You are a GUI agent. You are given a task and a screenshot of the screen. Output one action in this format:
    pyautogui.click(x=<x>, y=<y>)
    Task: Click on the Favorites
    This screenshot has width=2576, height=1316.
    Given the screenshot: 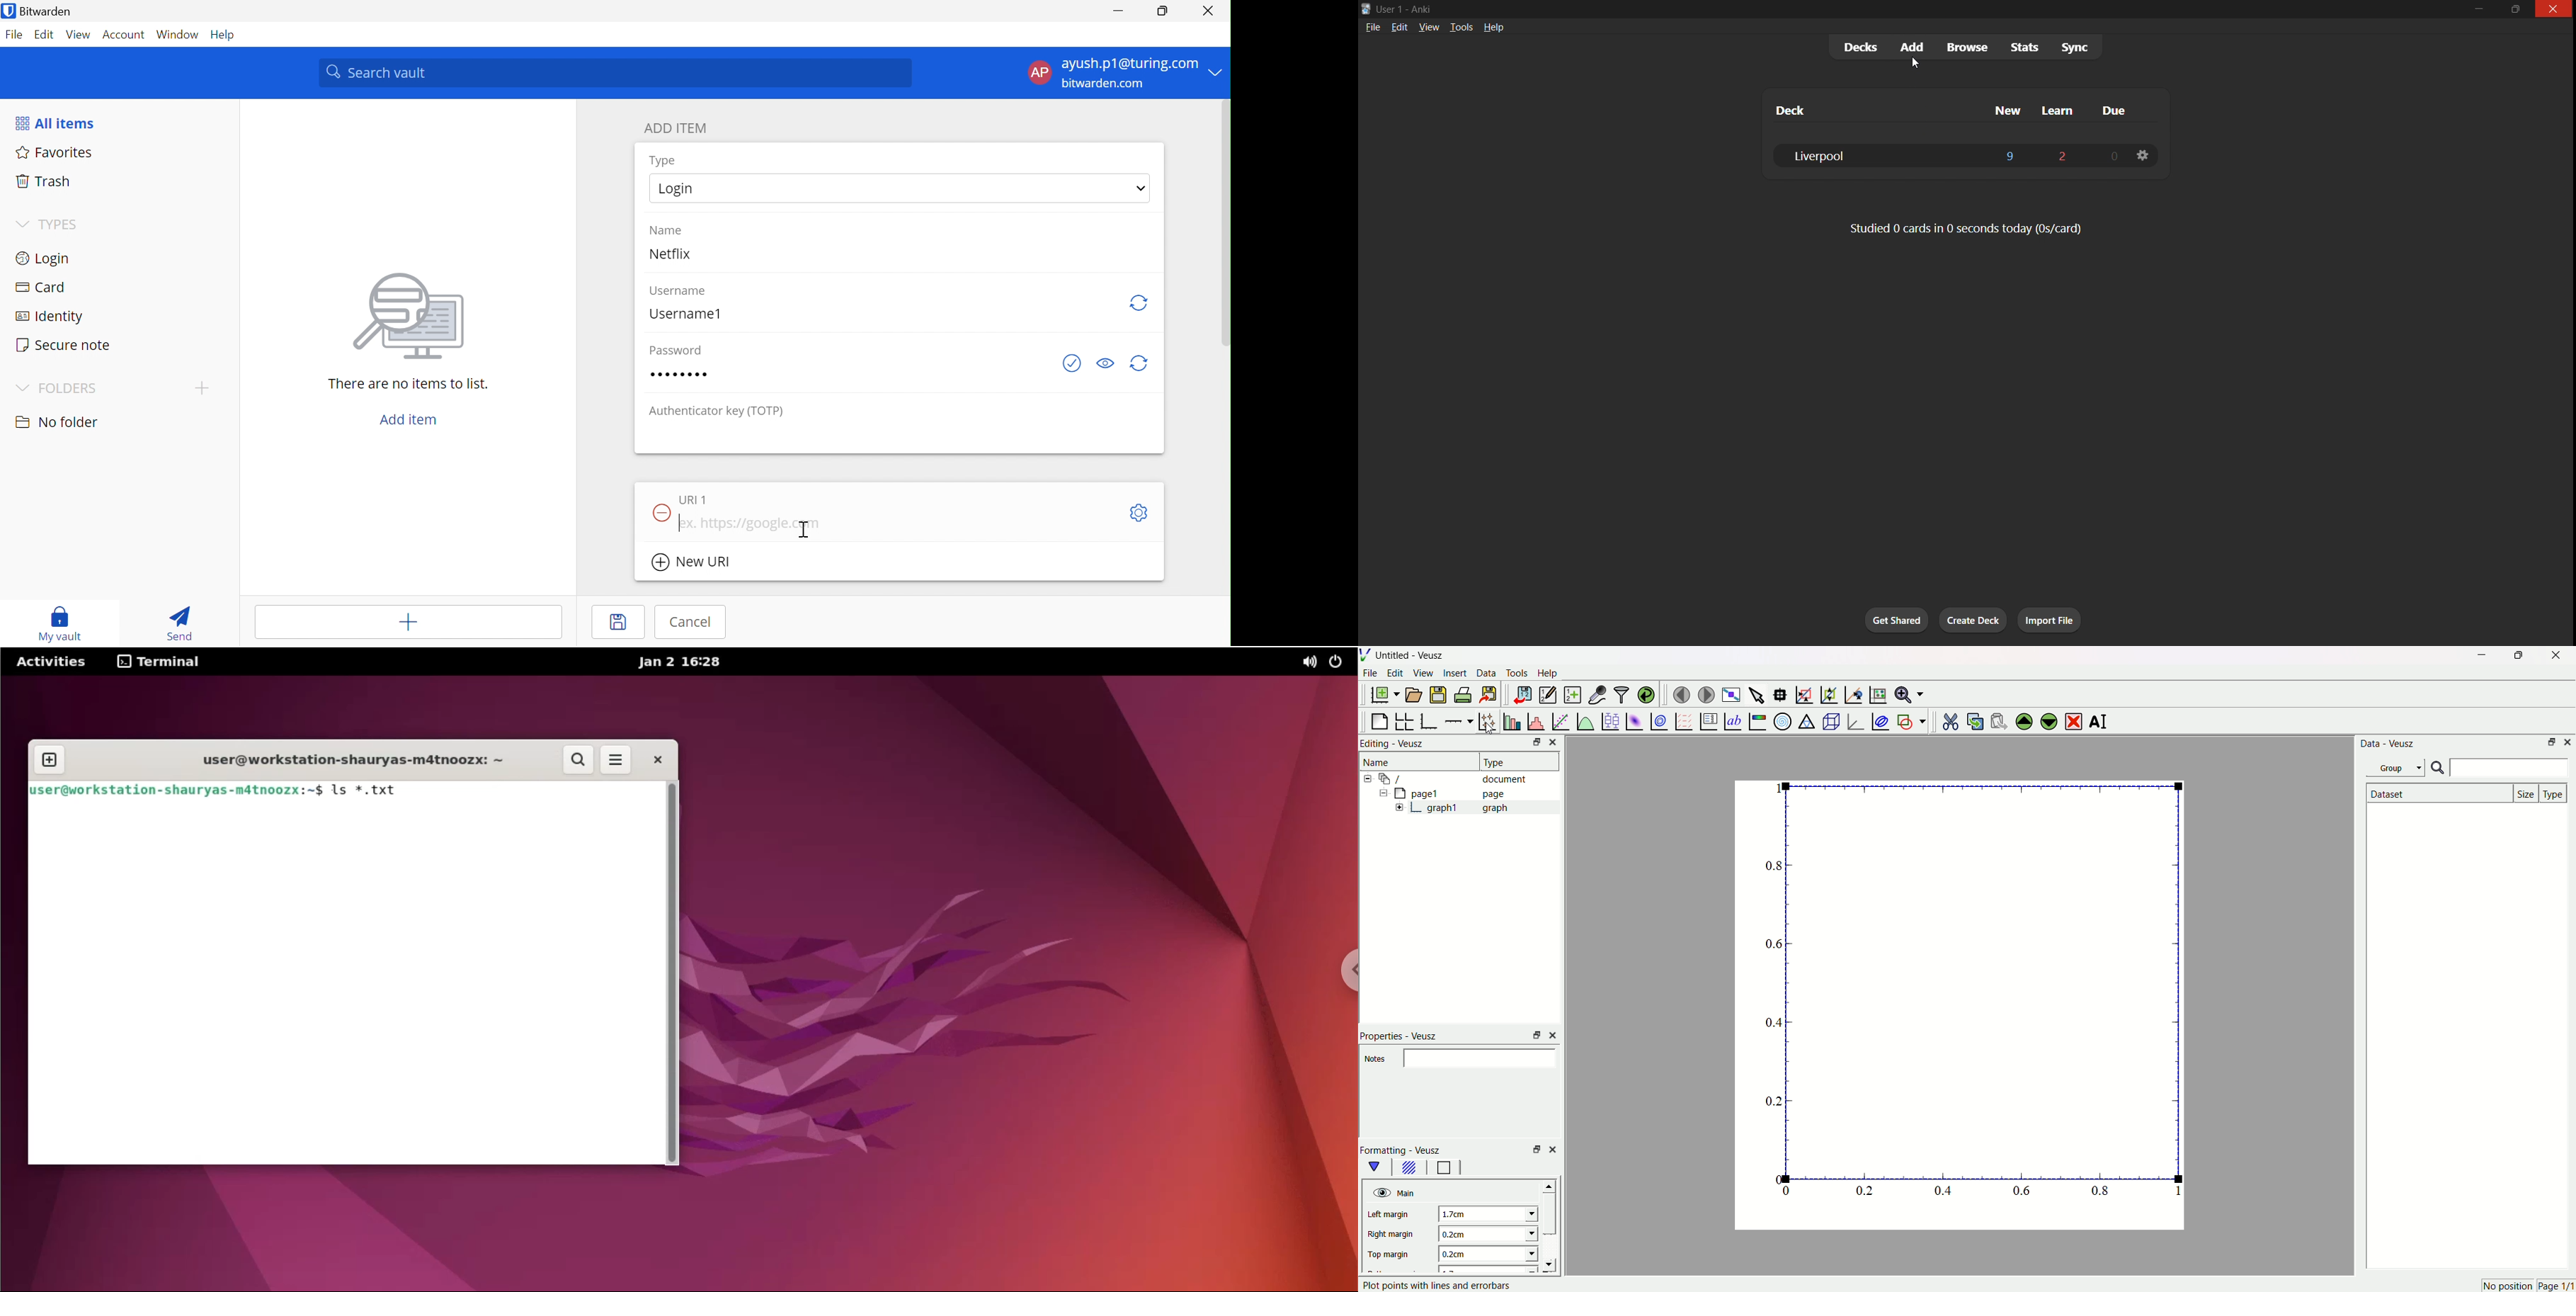 What is the action you would take?
    pyautogui.click(x=55, y=152)
    